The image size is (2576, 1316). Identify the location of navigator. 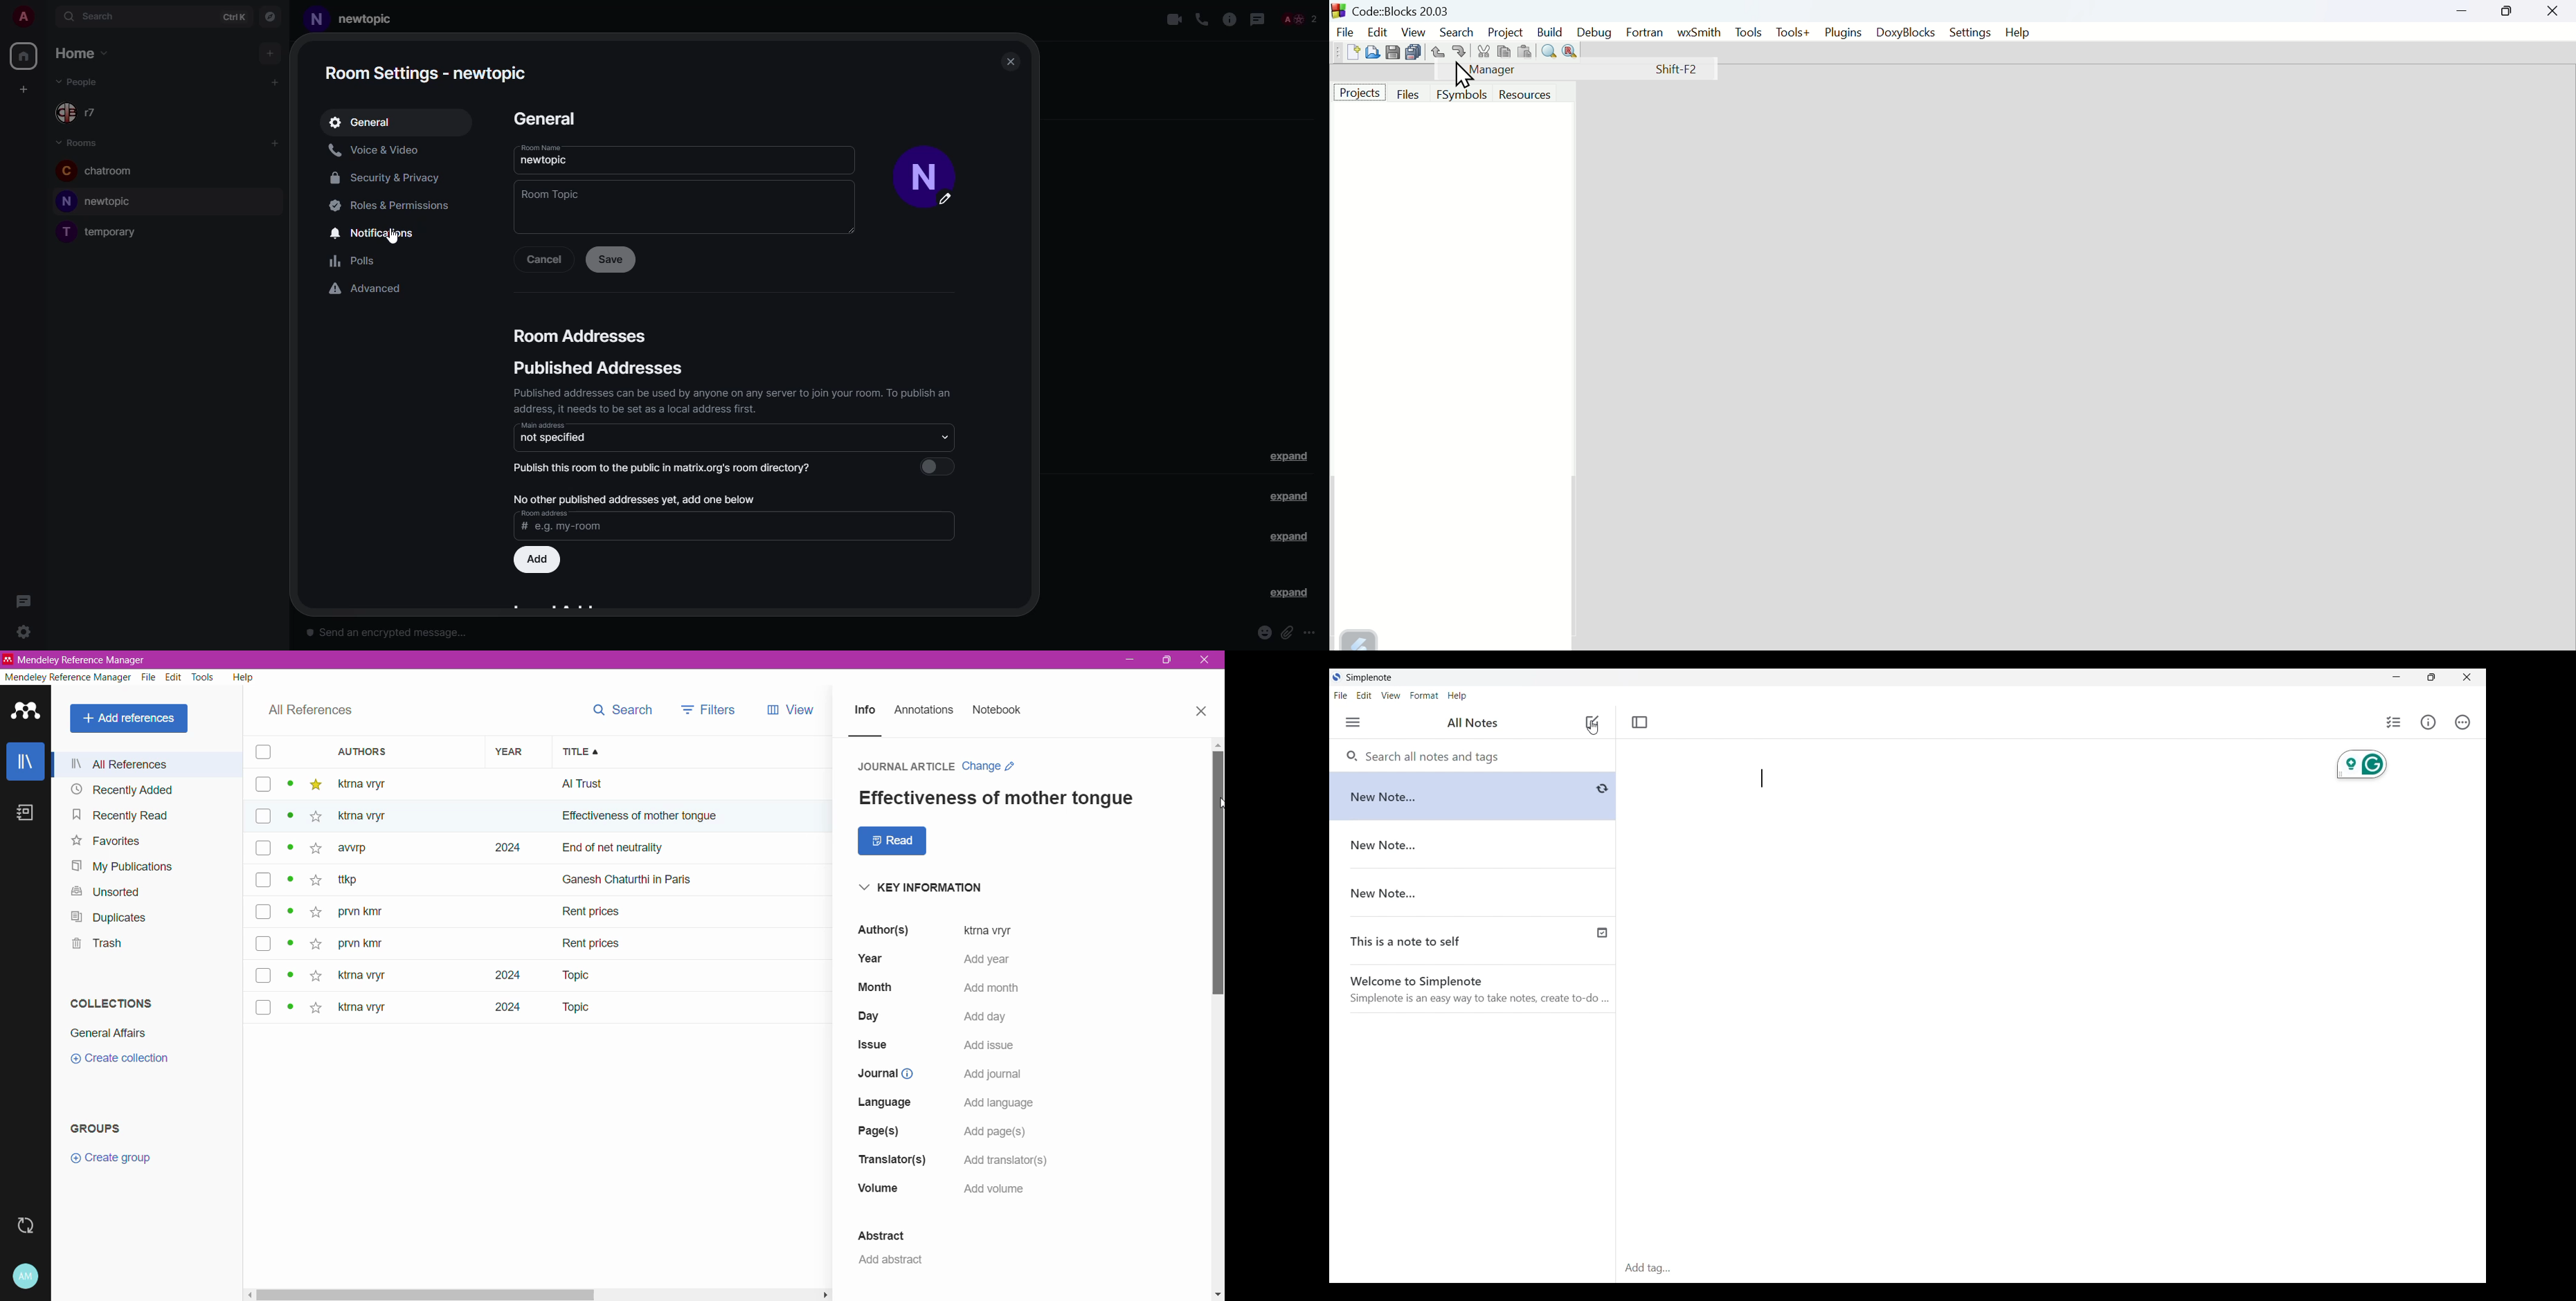
(270, 17).